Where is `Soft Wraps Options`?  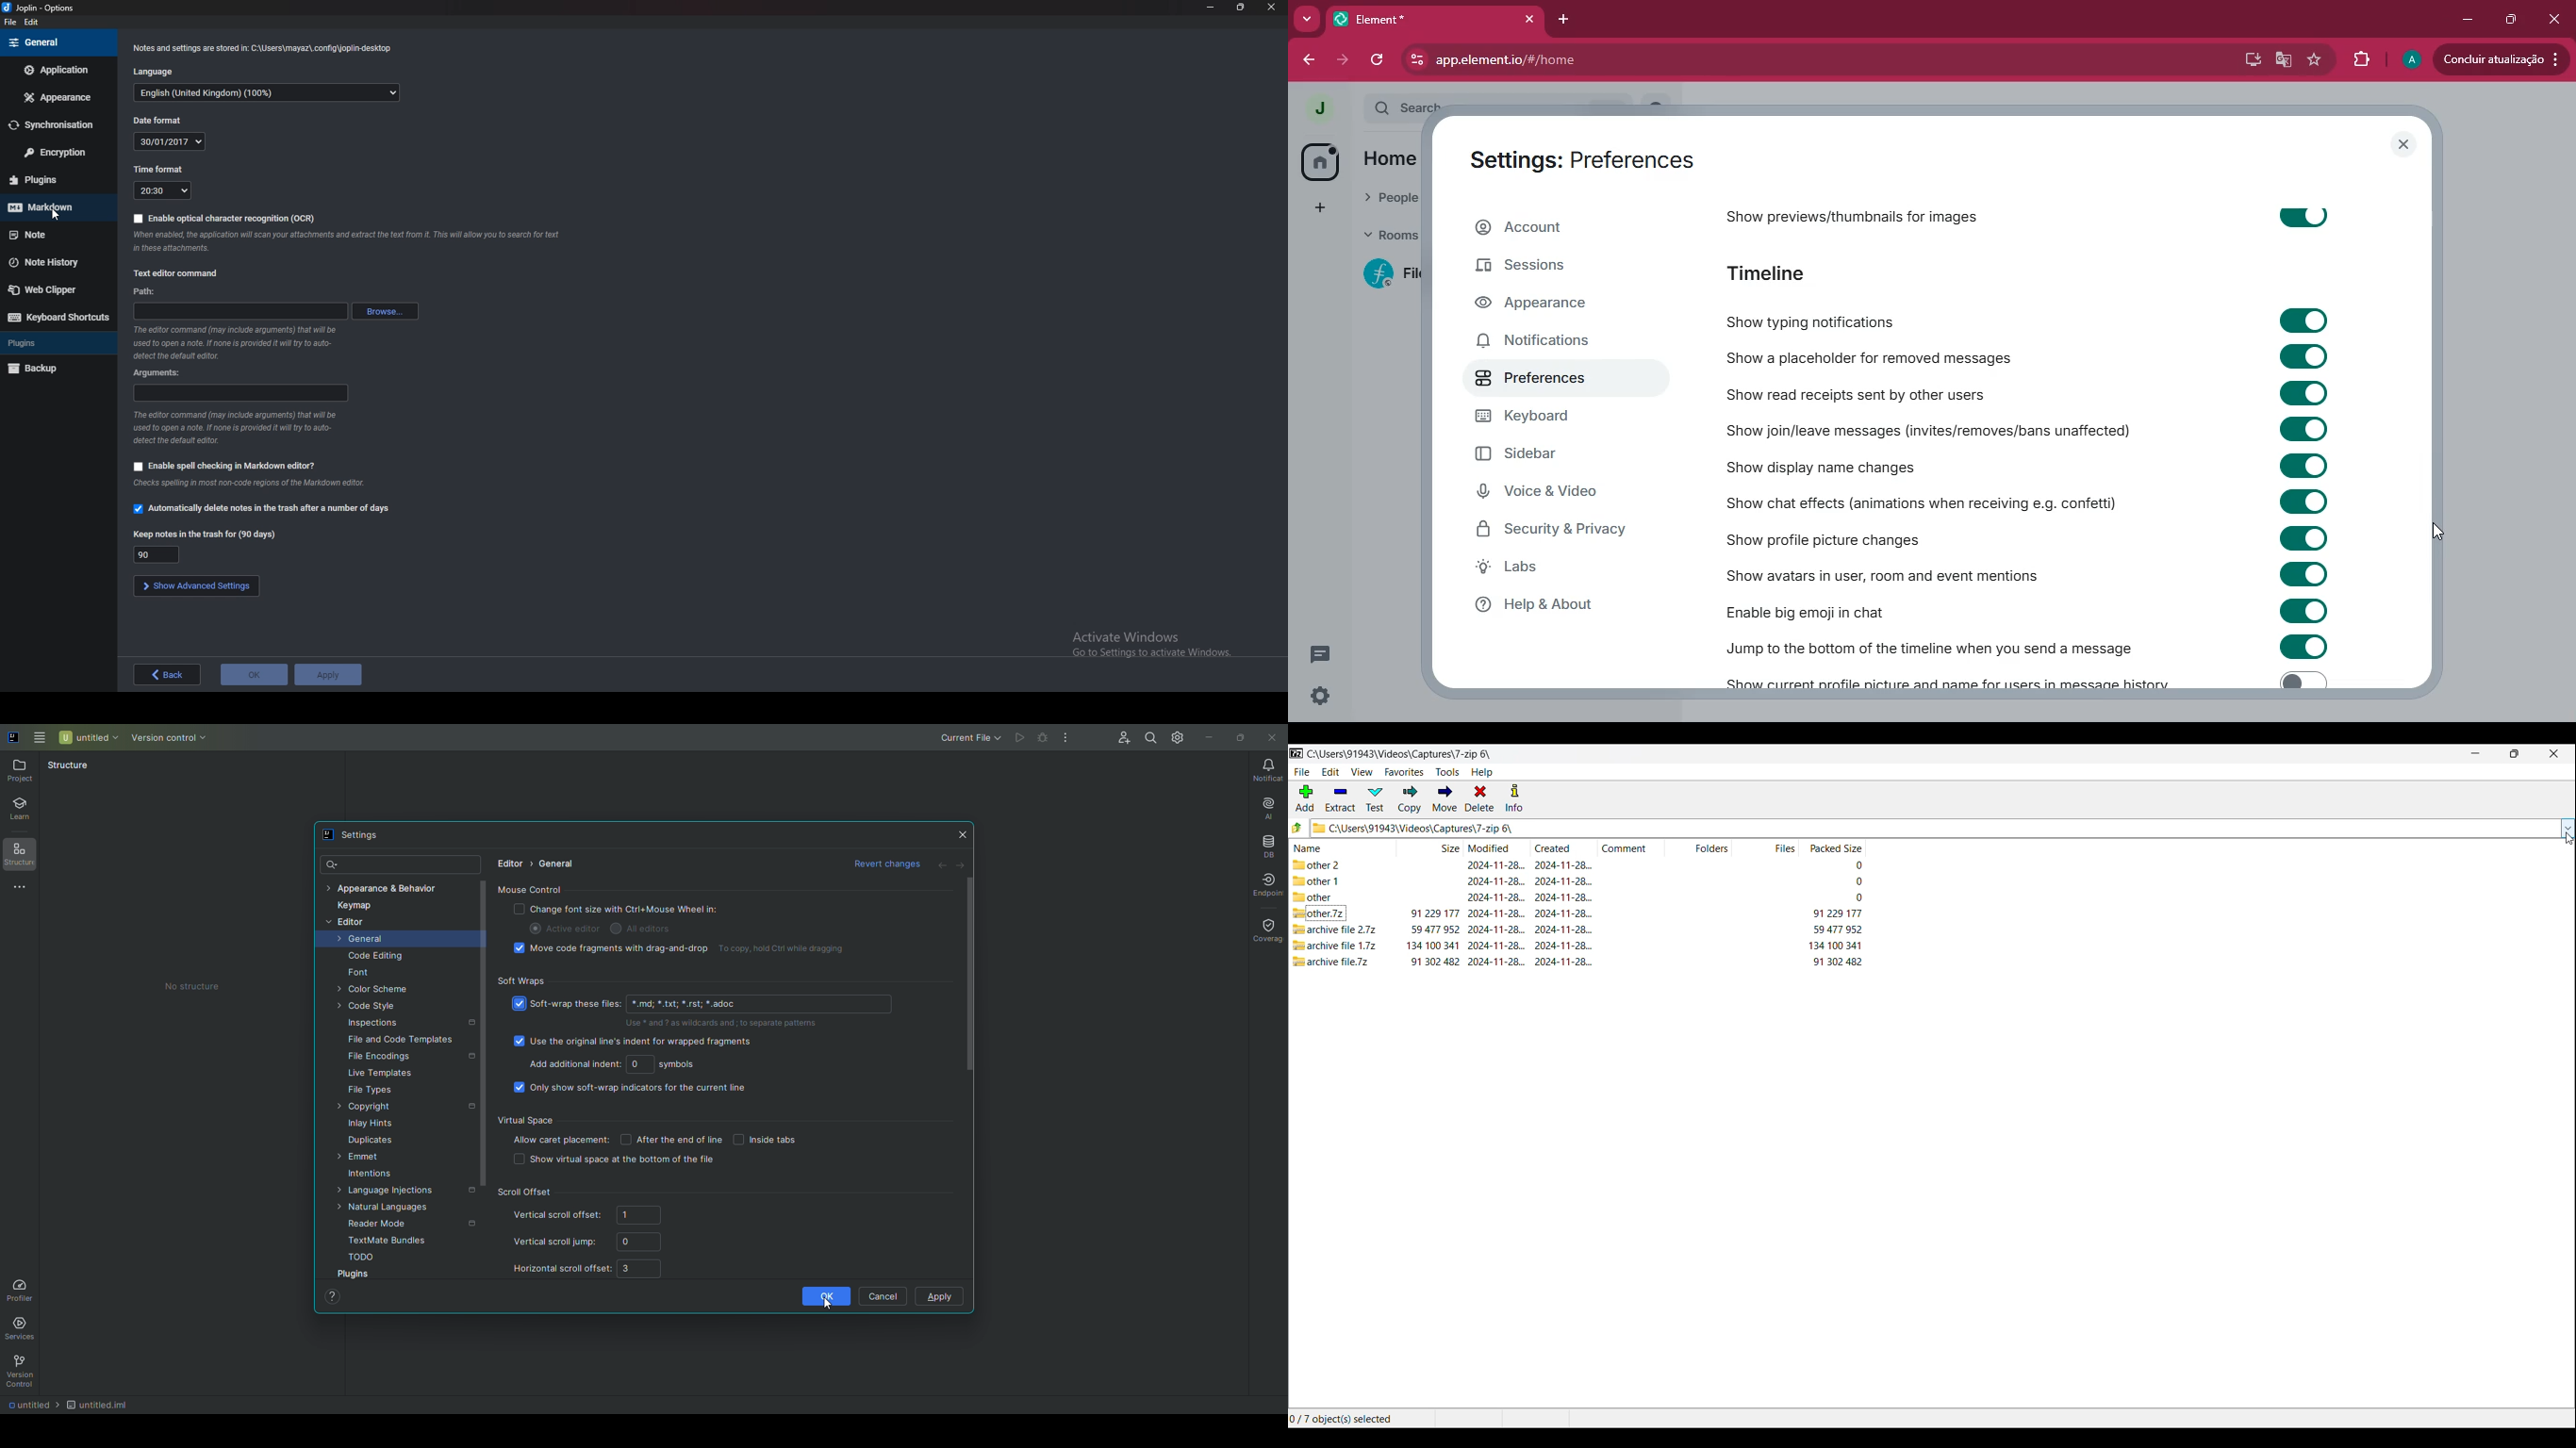 Soft Wraps Options is located at coordinates (700, 1036).